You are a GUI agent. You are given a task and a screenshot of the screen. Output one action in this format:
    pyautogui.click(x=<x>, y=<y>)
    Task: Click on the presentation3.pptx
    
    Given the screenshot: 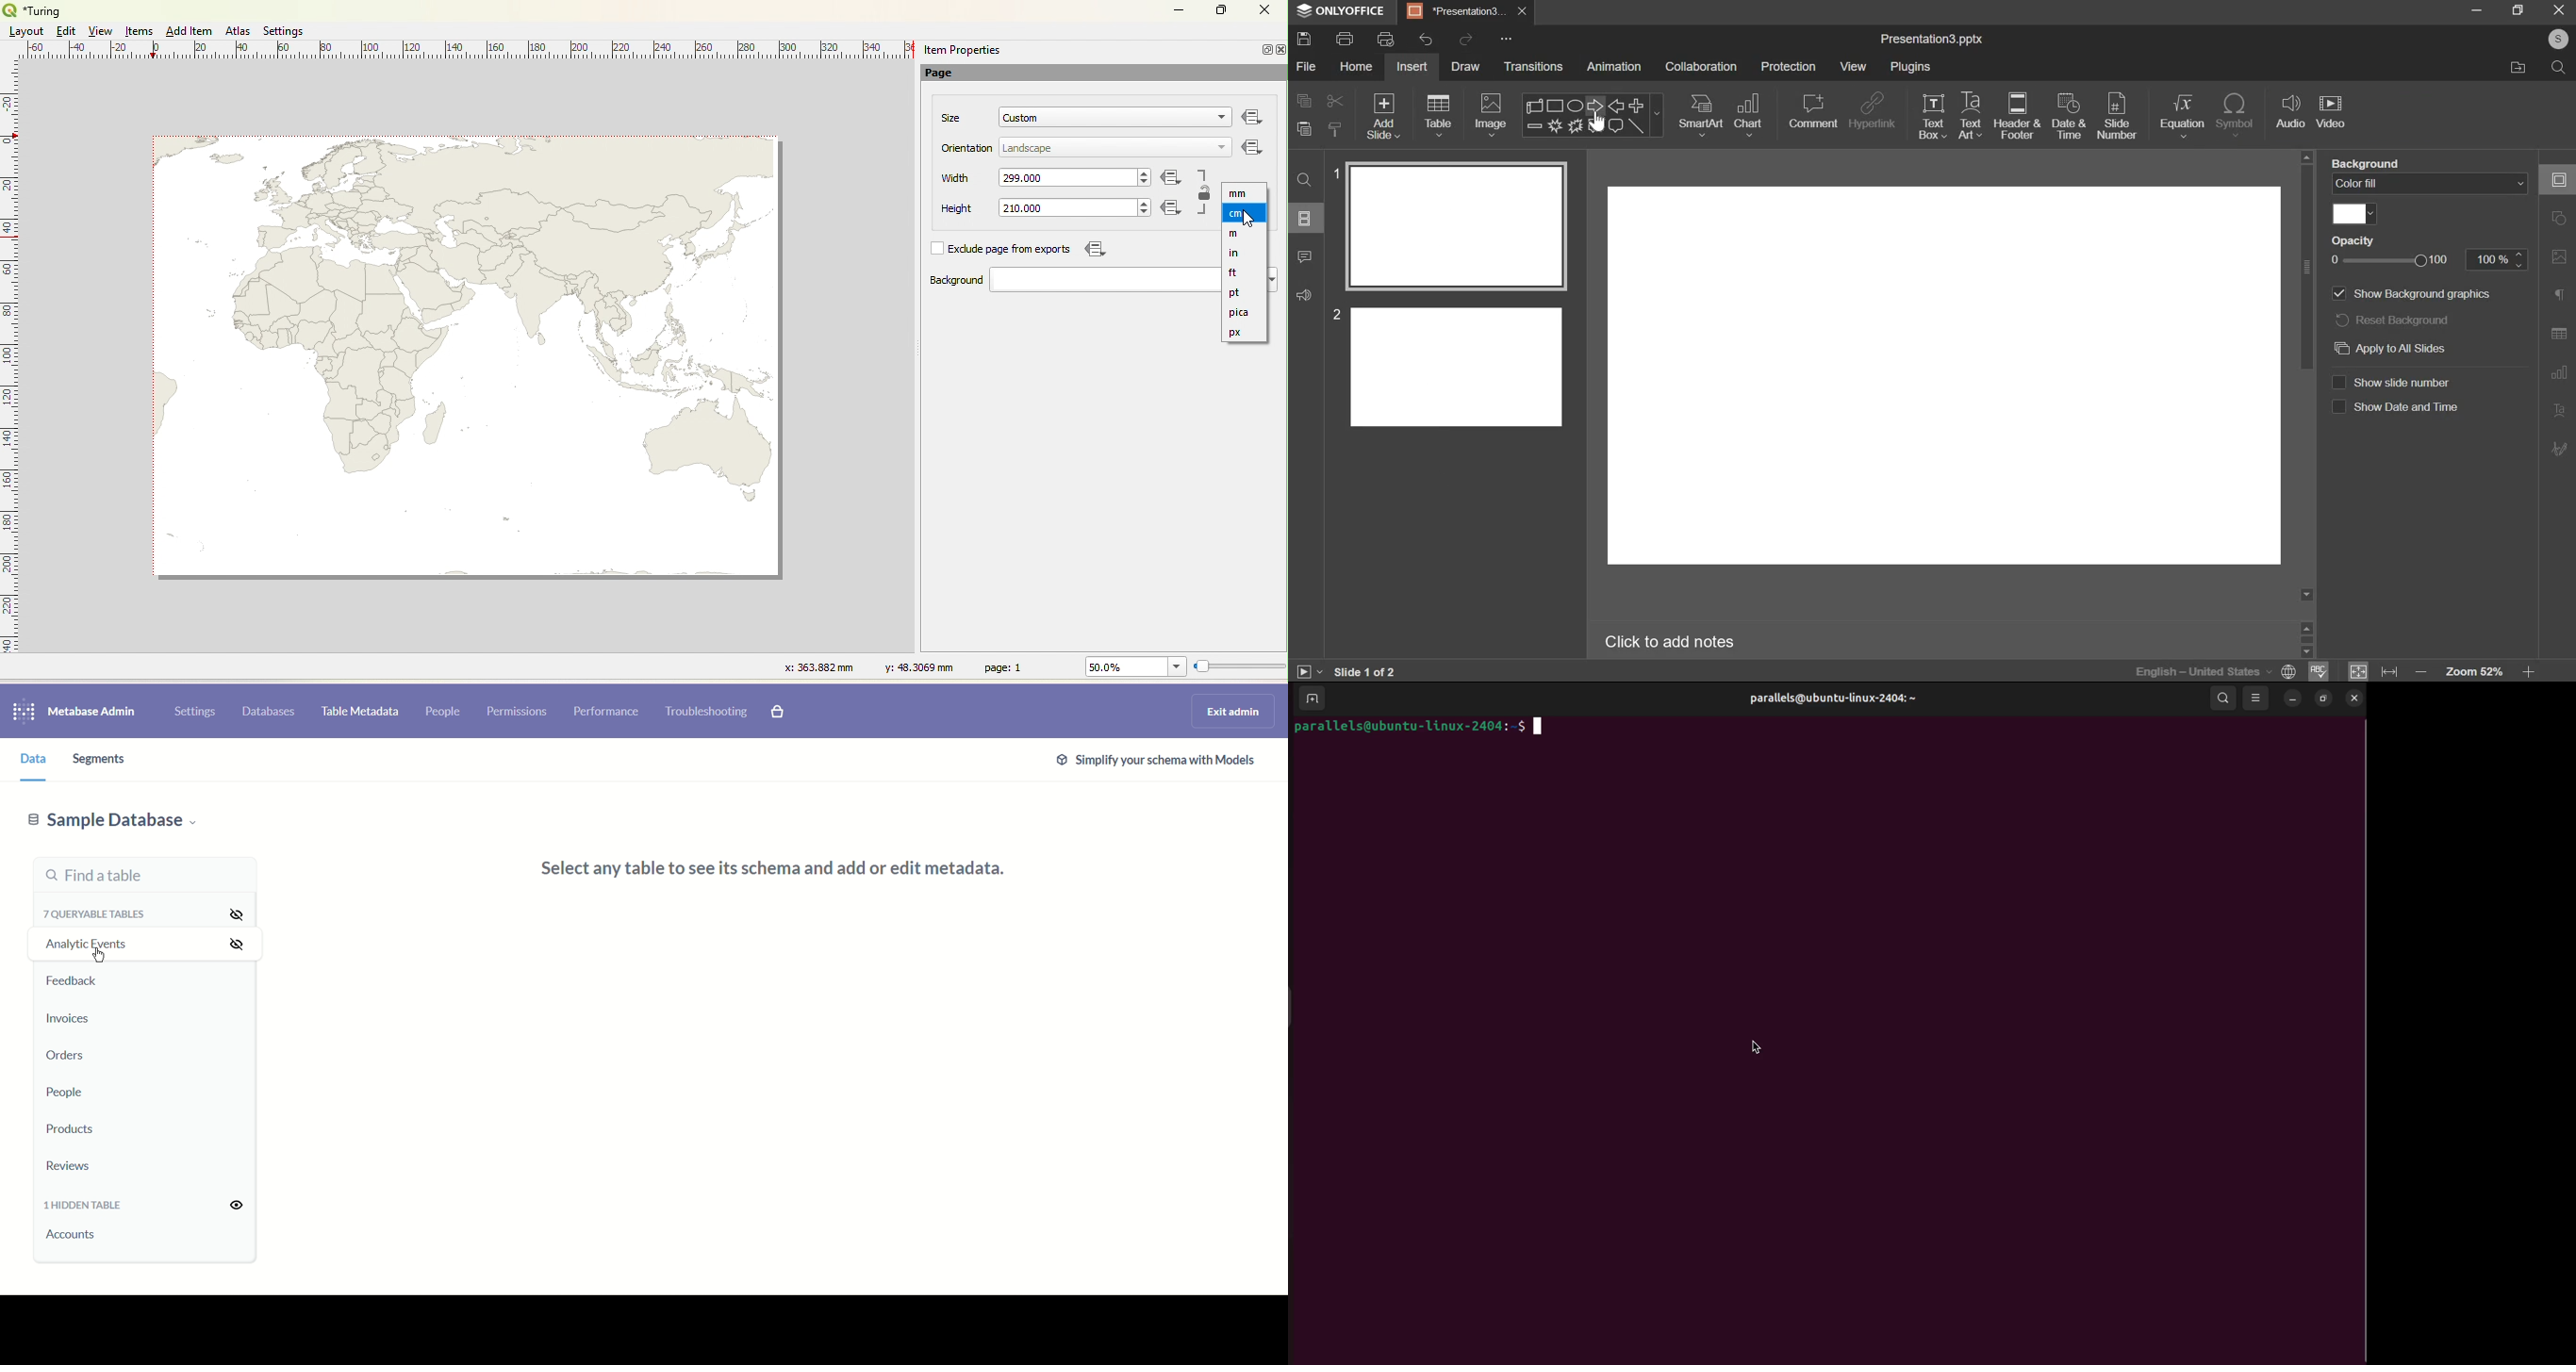 What is the action you would take?
    pyautogui.click(x=1931, y=40)
    